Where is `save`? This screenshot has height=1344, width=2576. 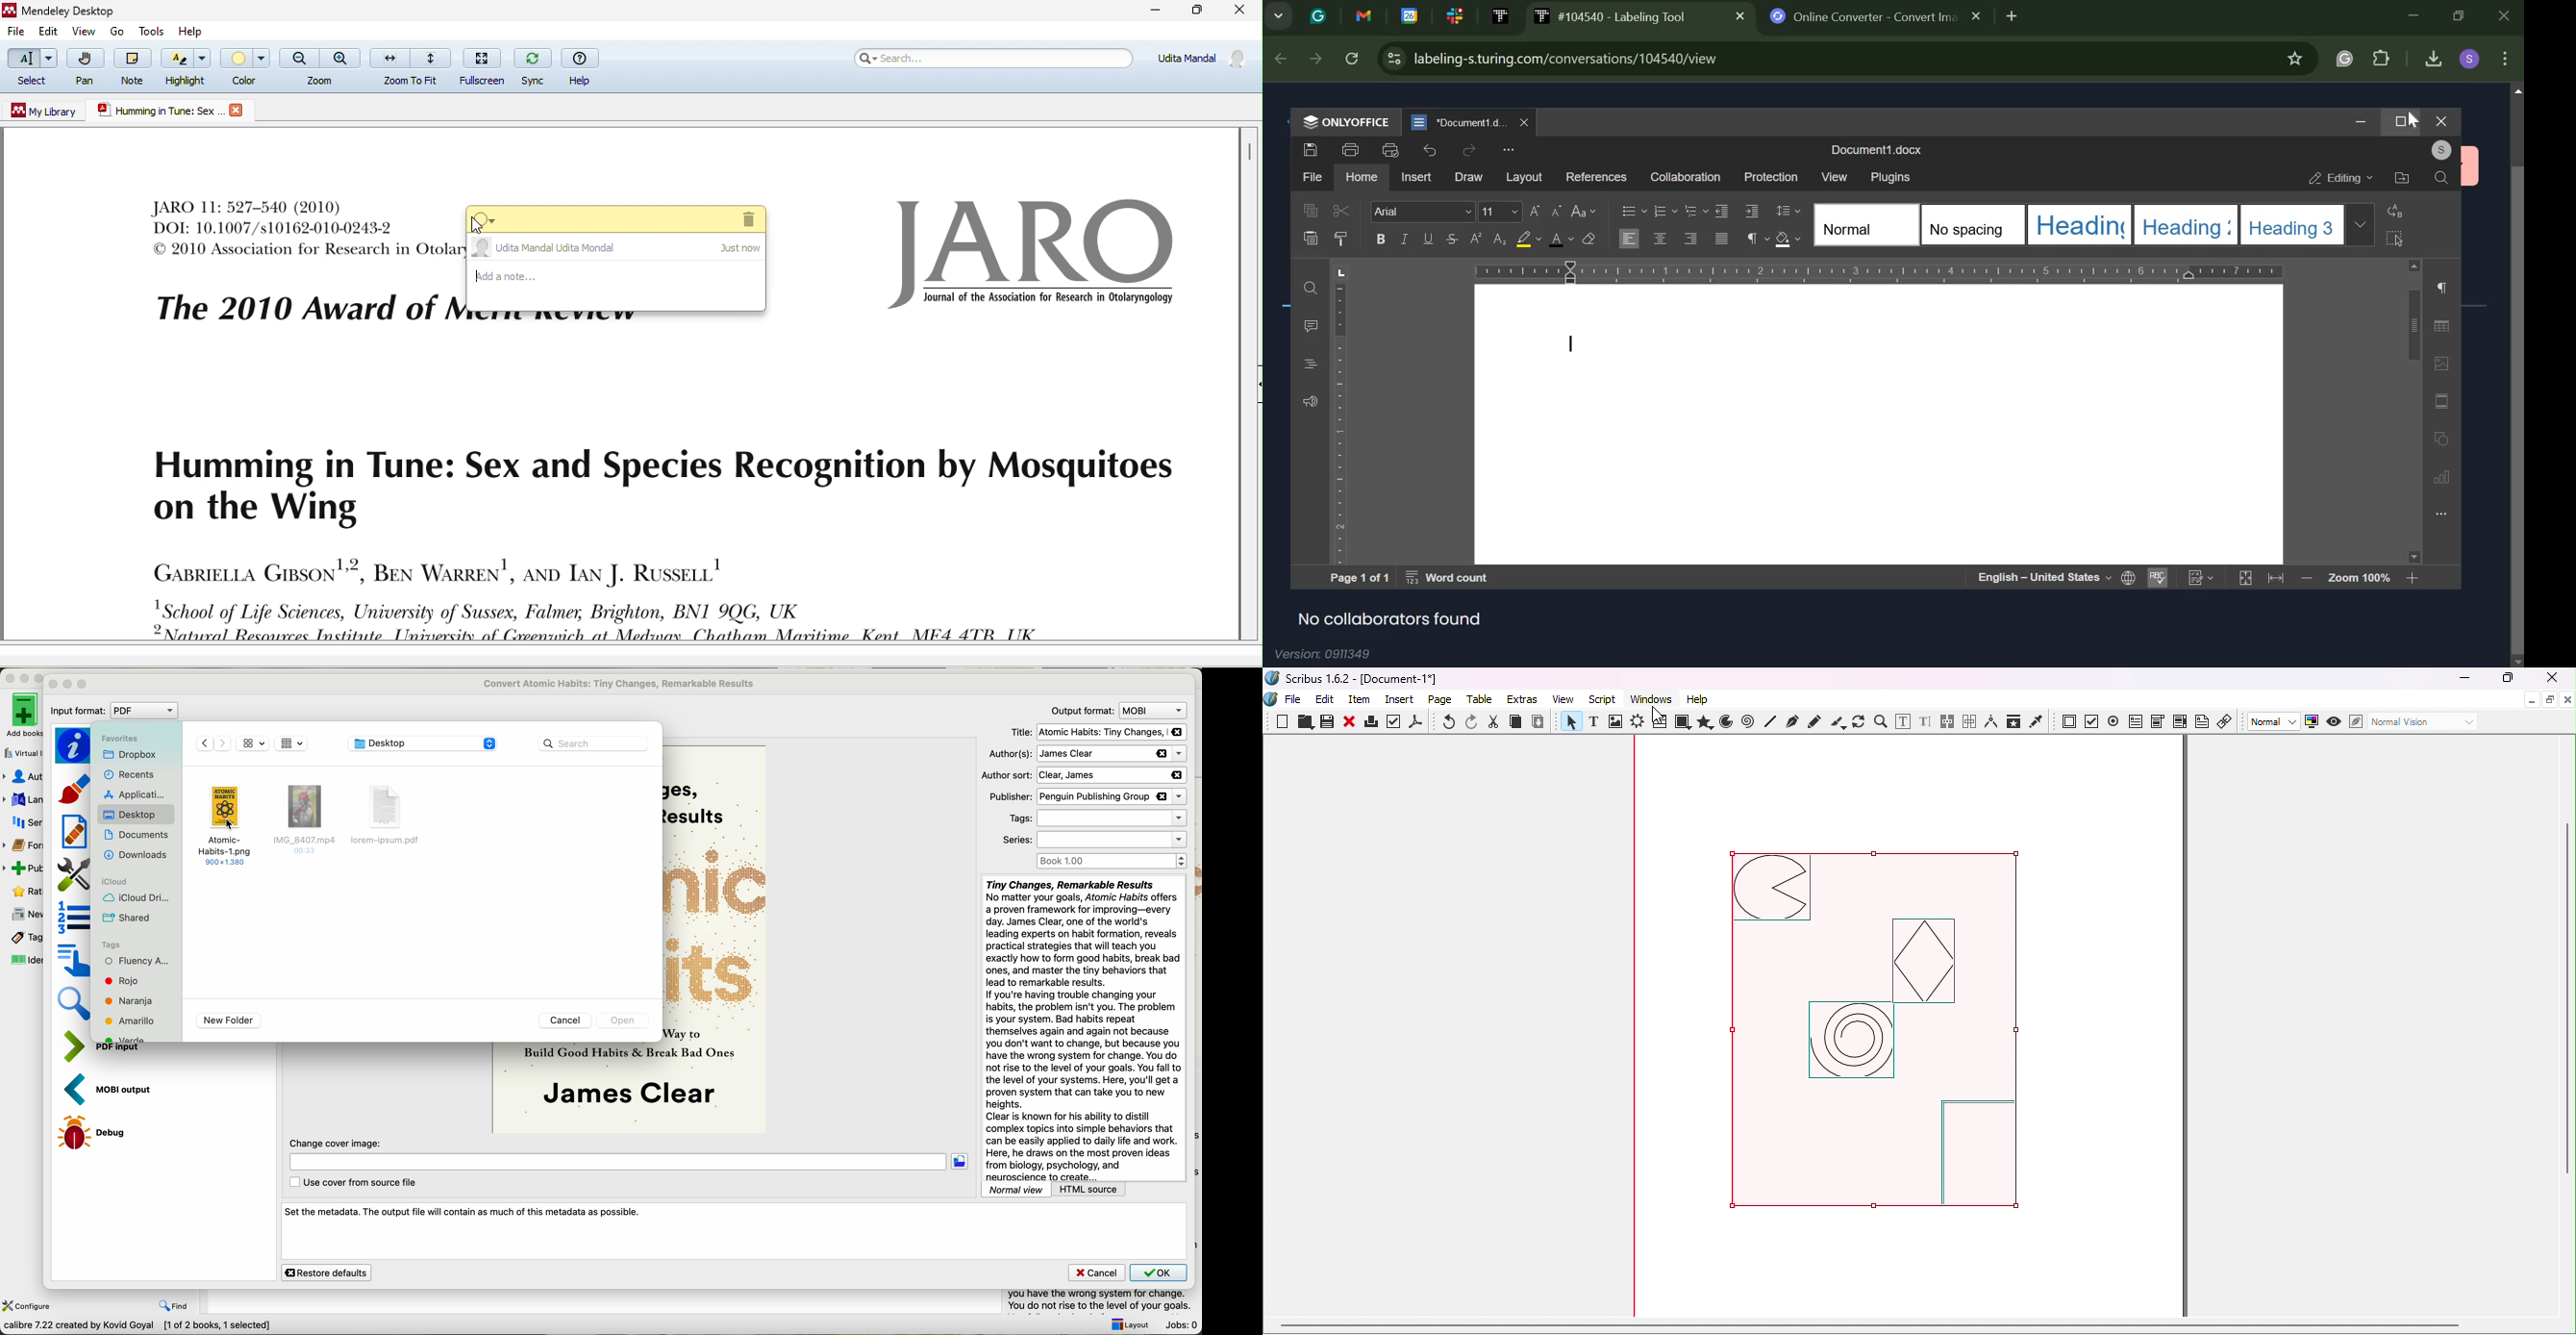 save is located at coordinates (1312, 150).